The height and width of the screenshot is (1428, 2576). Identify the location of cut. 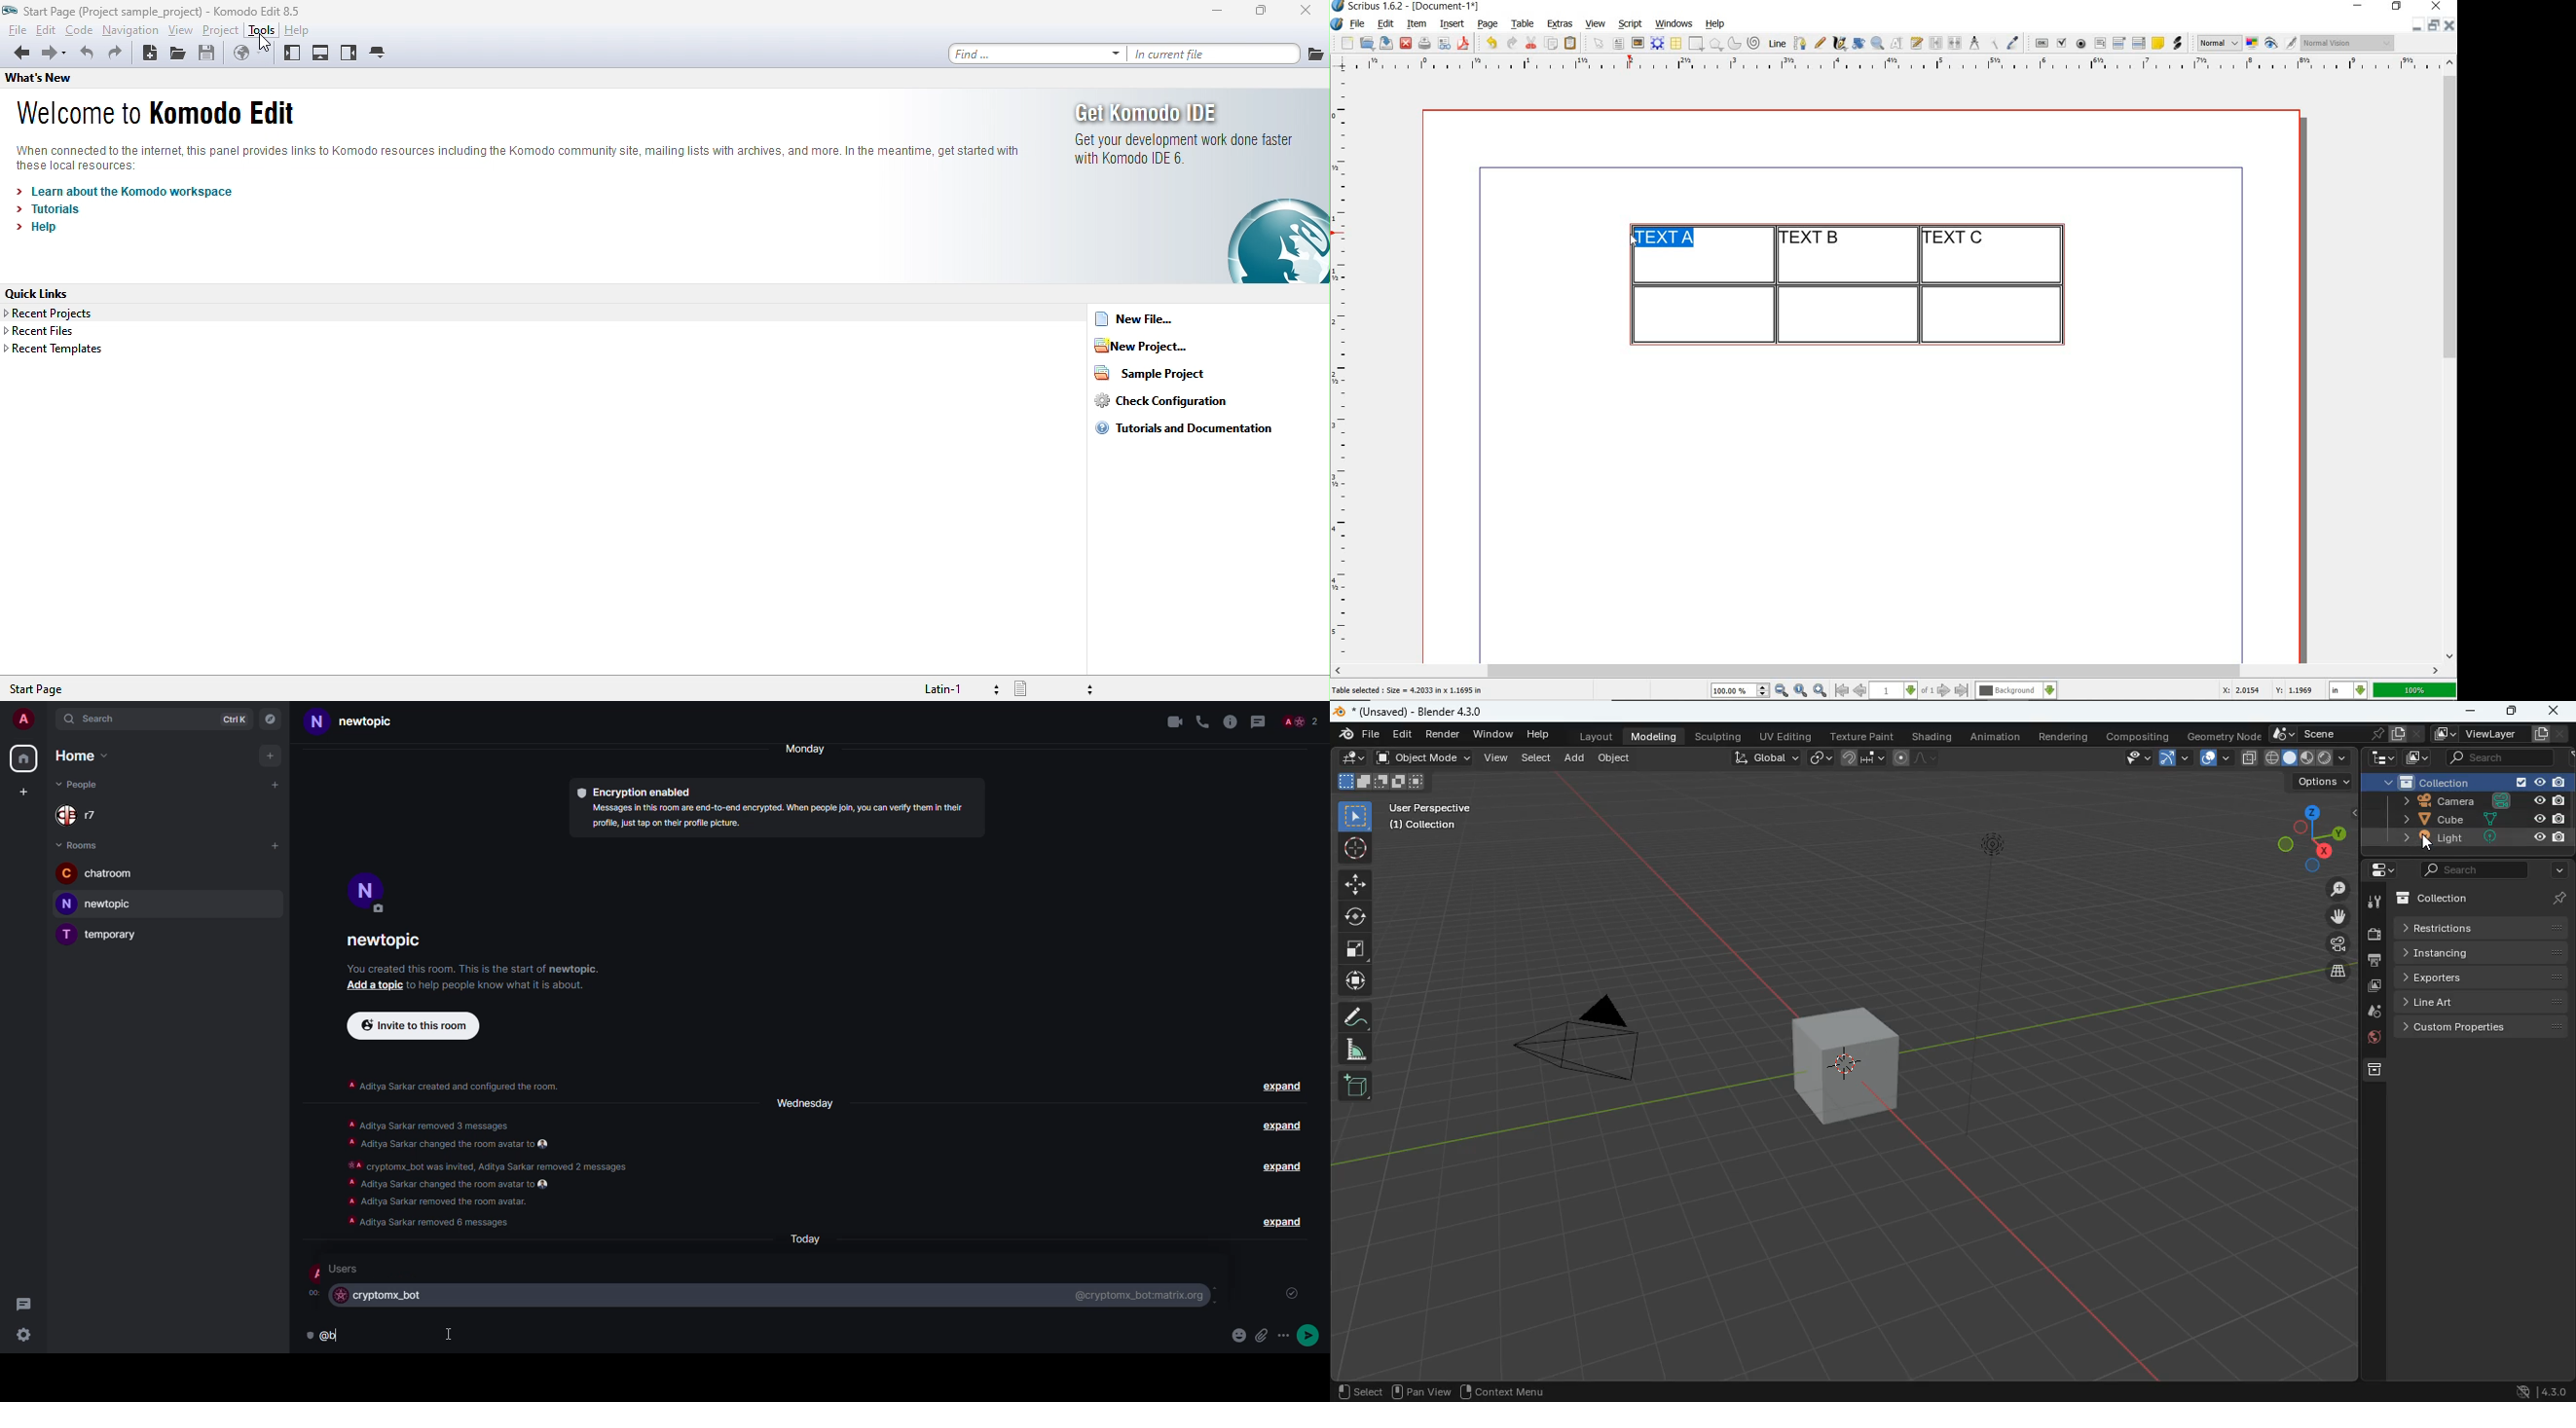
(1531, 42).